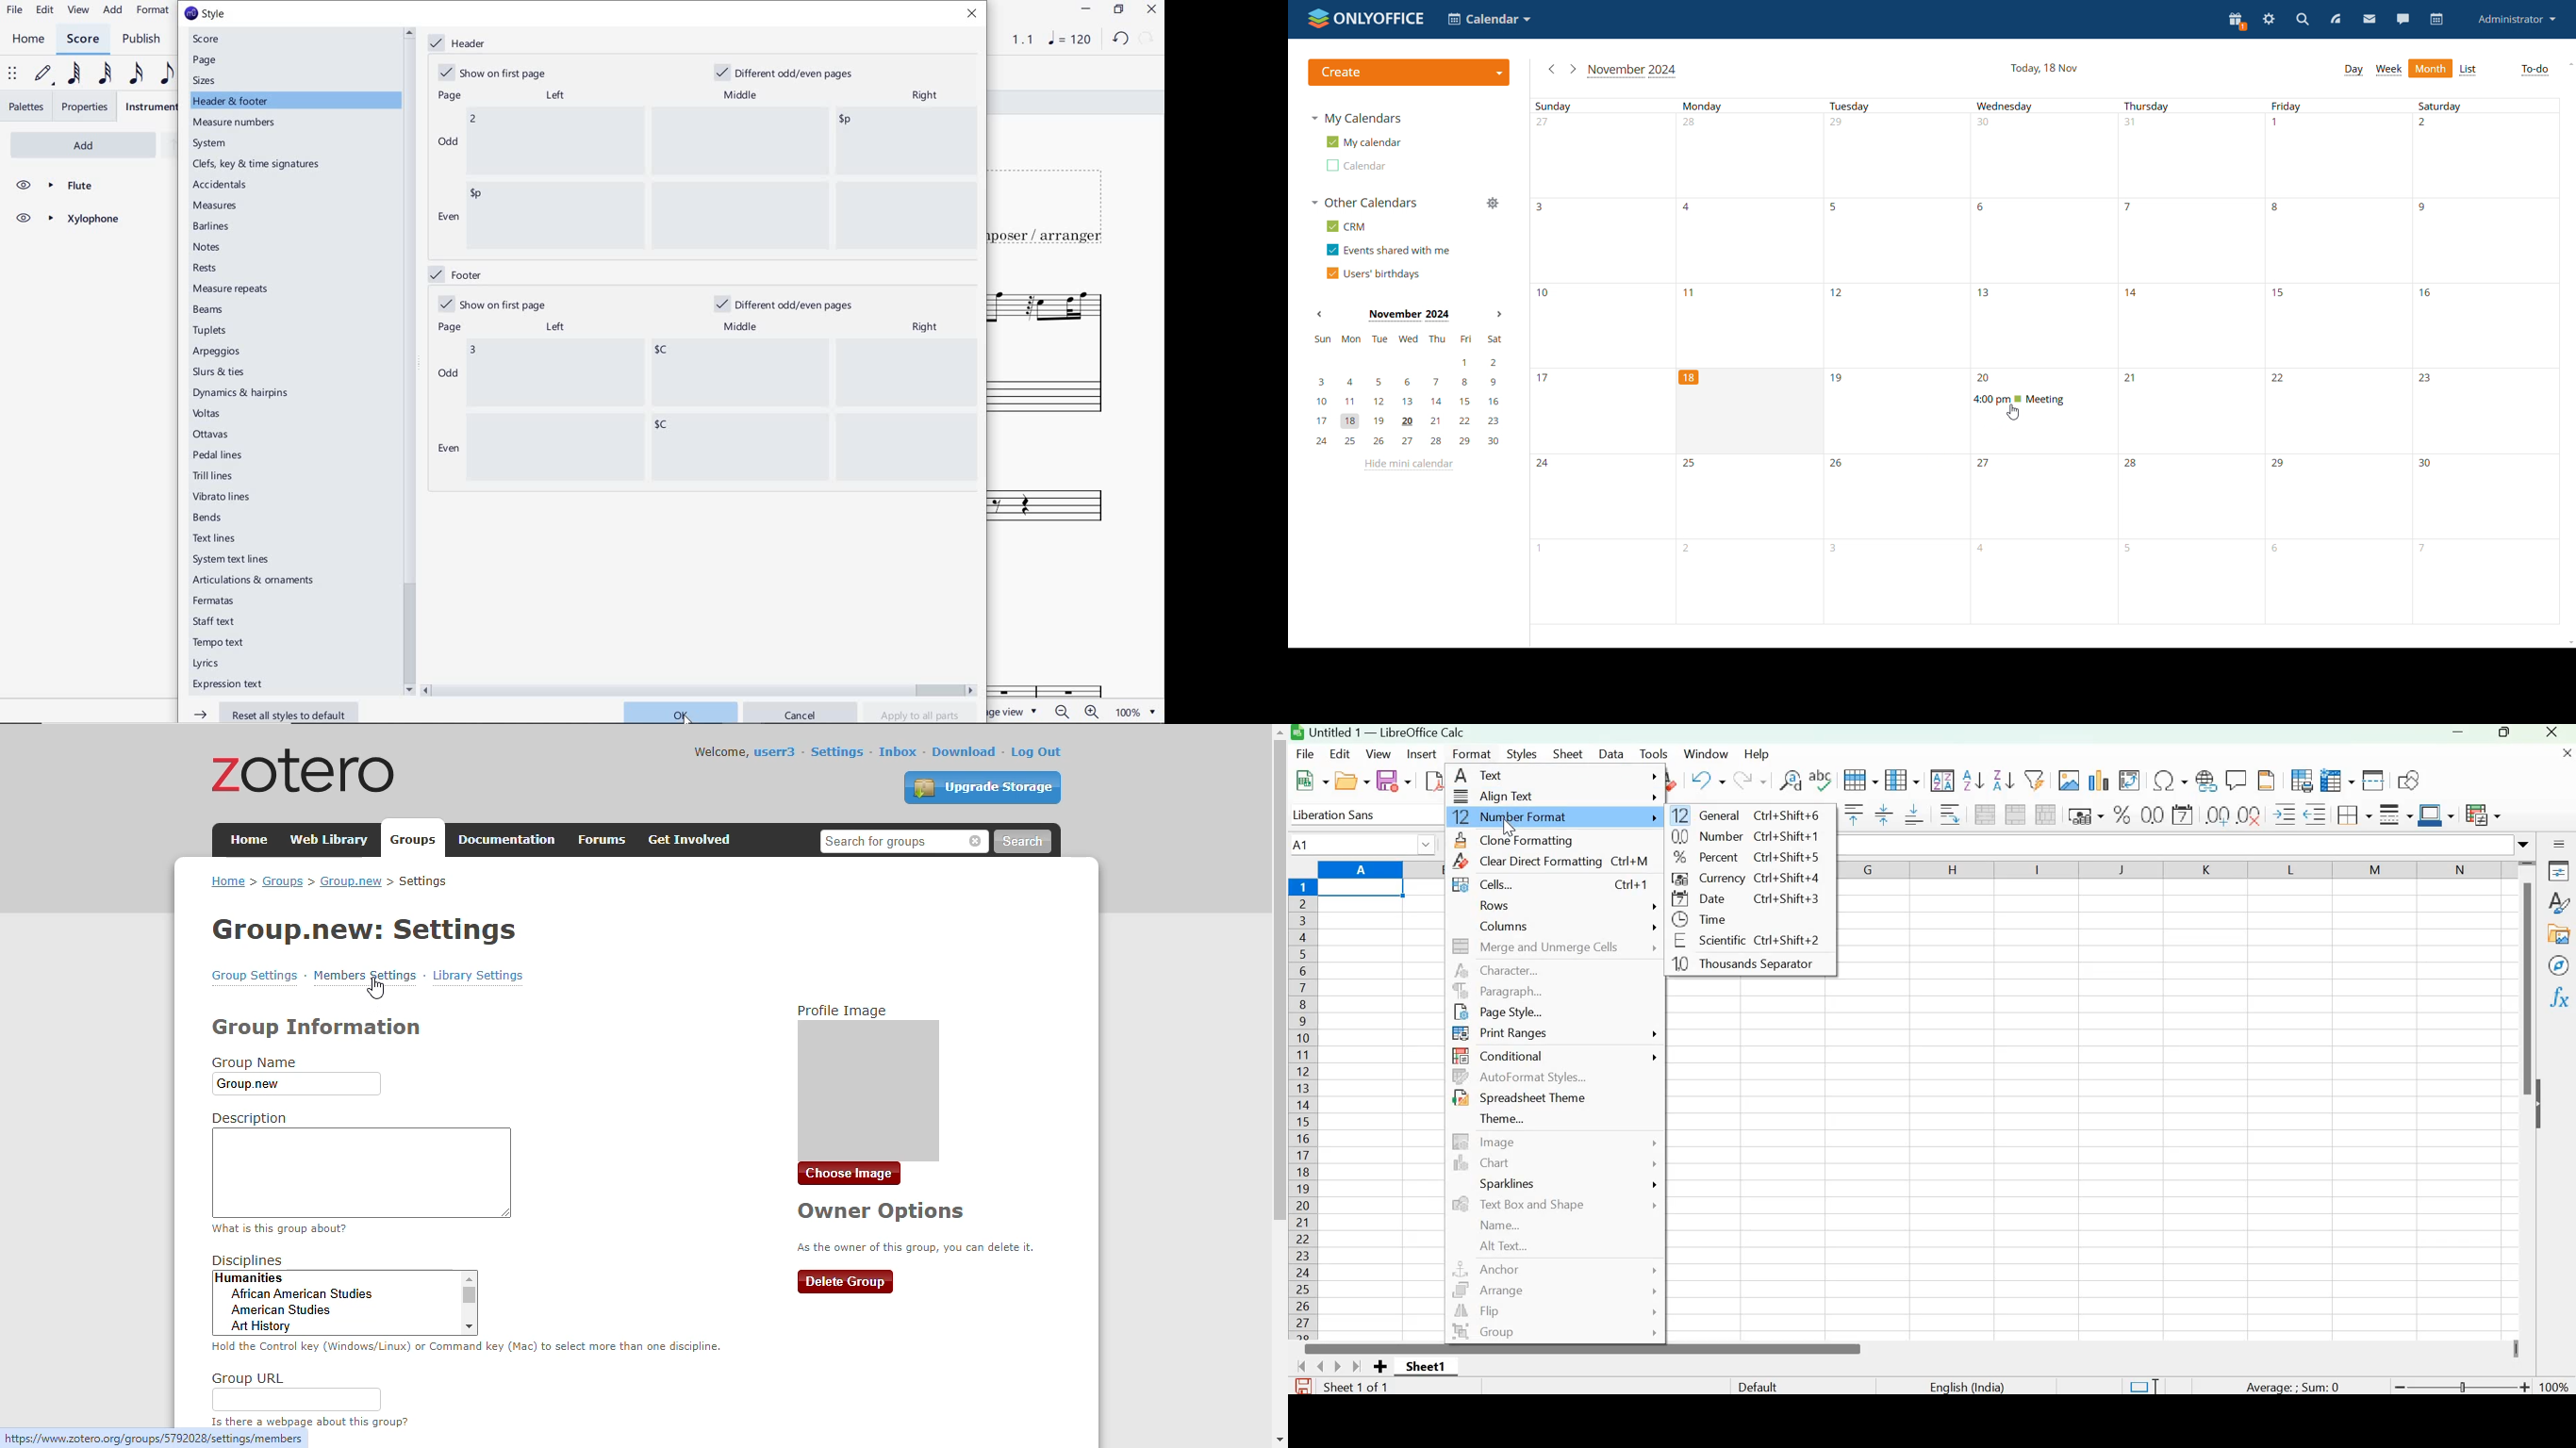  Describe the element at coordinates (155, 1439) in the screenshot. I see `link` at that location.